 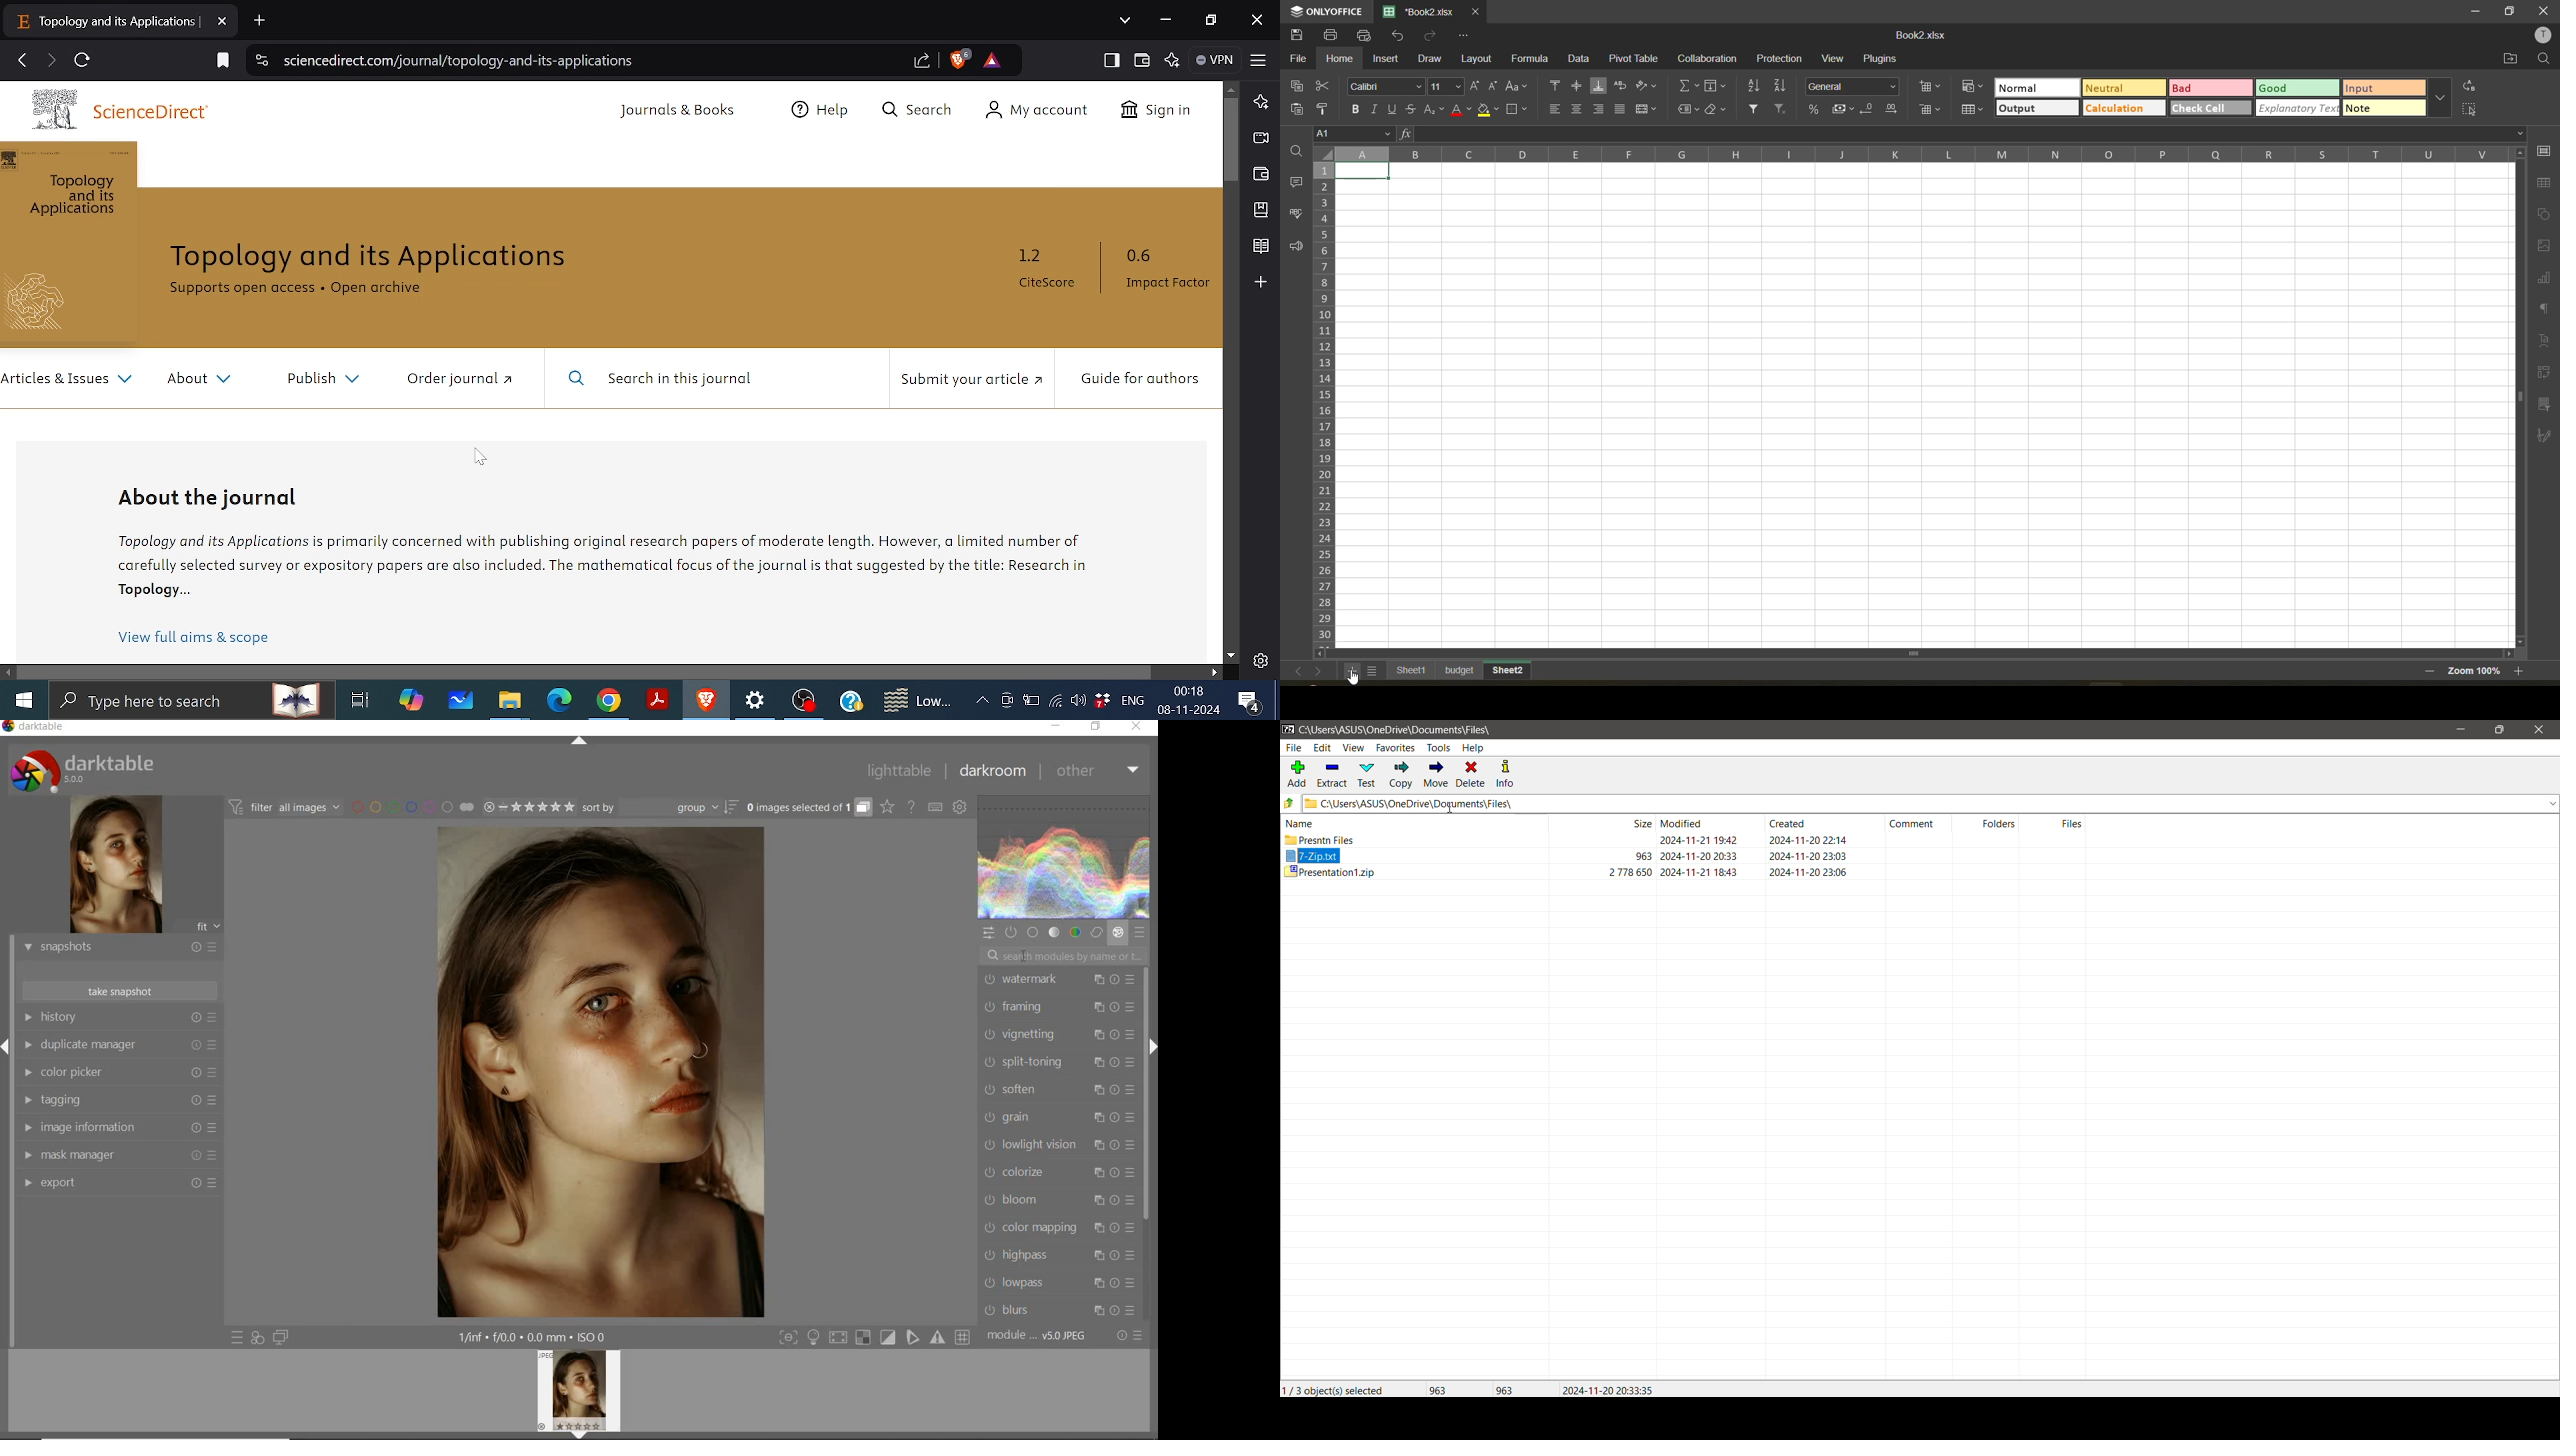 What do you see at coordinates (238, 1337) in the screenshot?
I see `quick access to presets` at bounding box center [238, 1337].